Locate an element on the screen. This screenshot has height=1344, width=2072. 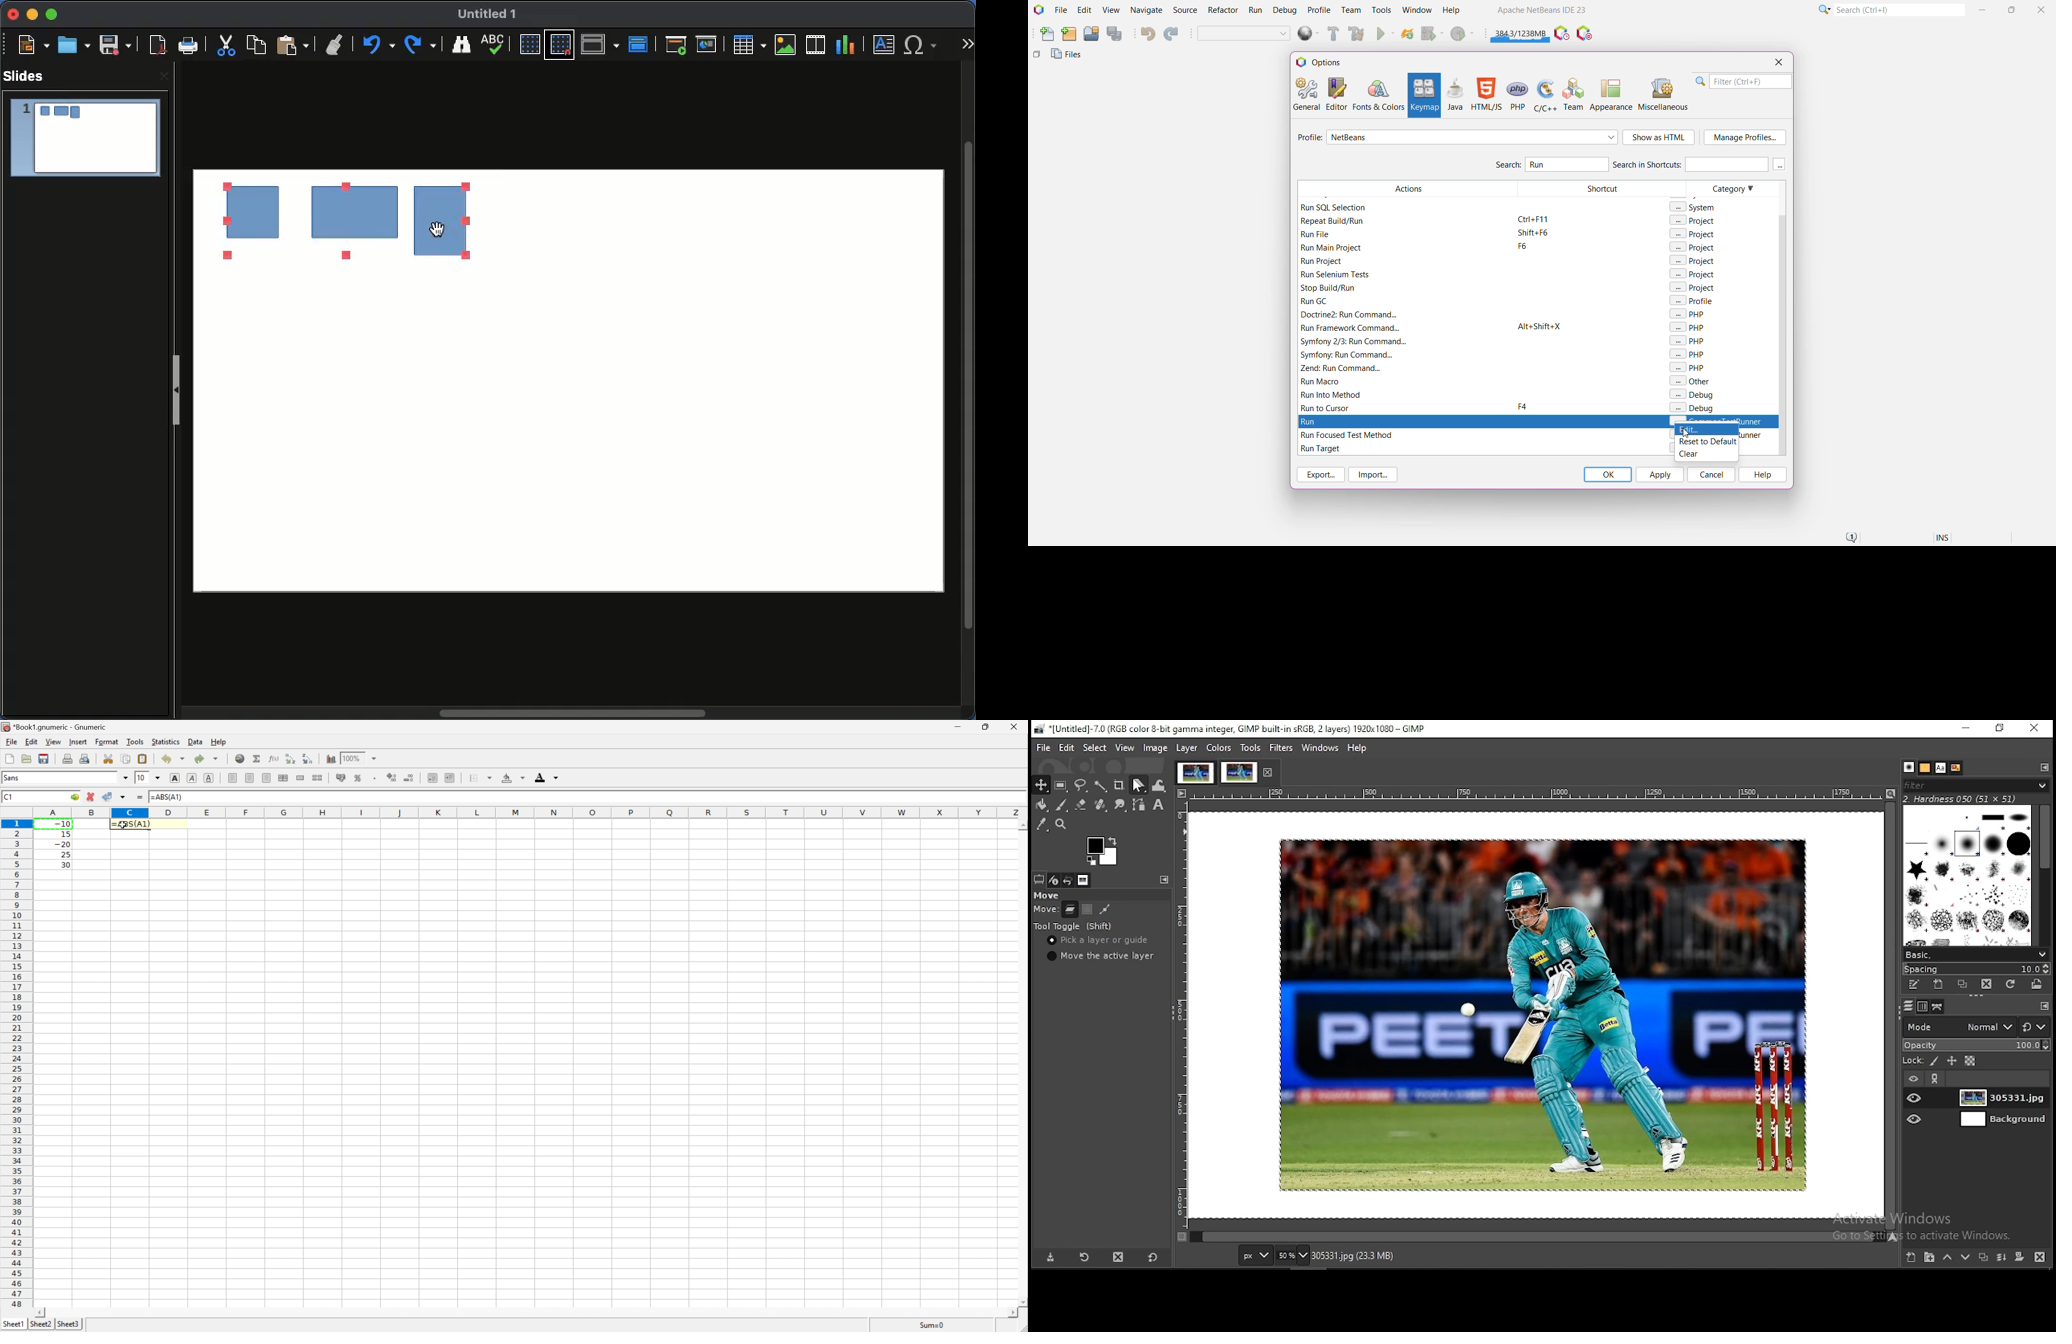
Drop Down is located at coordinates (522, 778).